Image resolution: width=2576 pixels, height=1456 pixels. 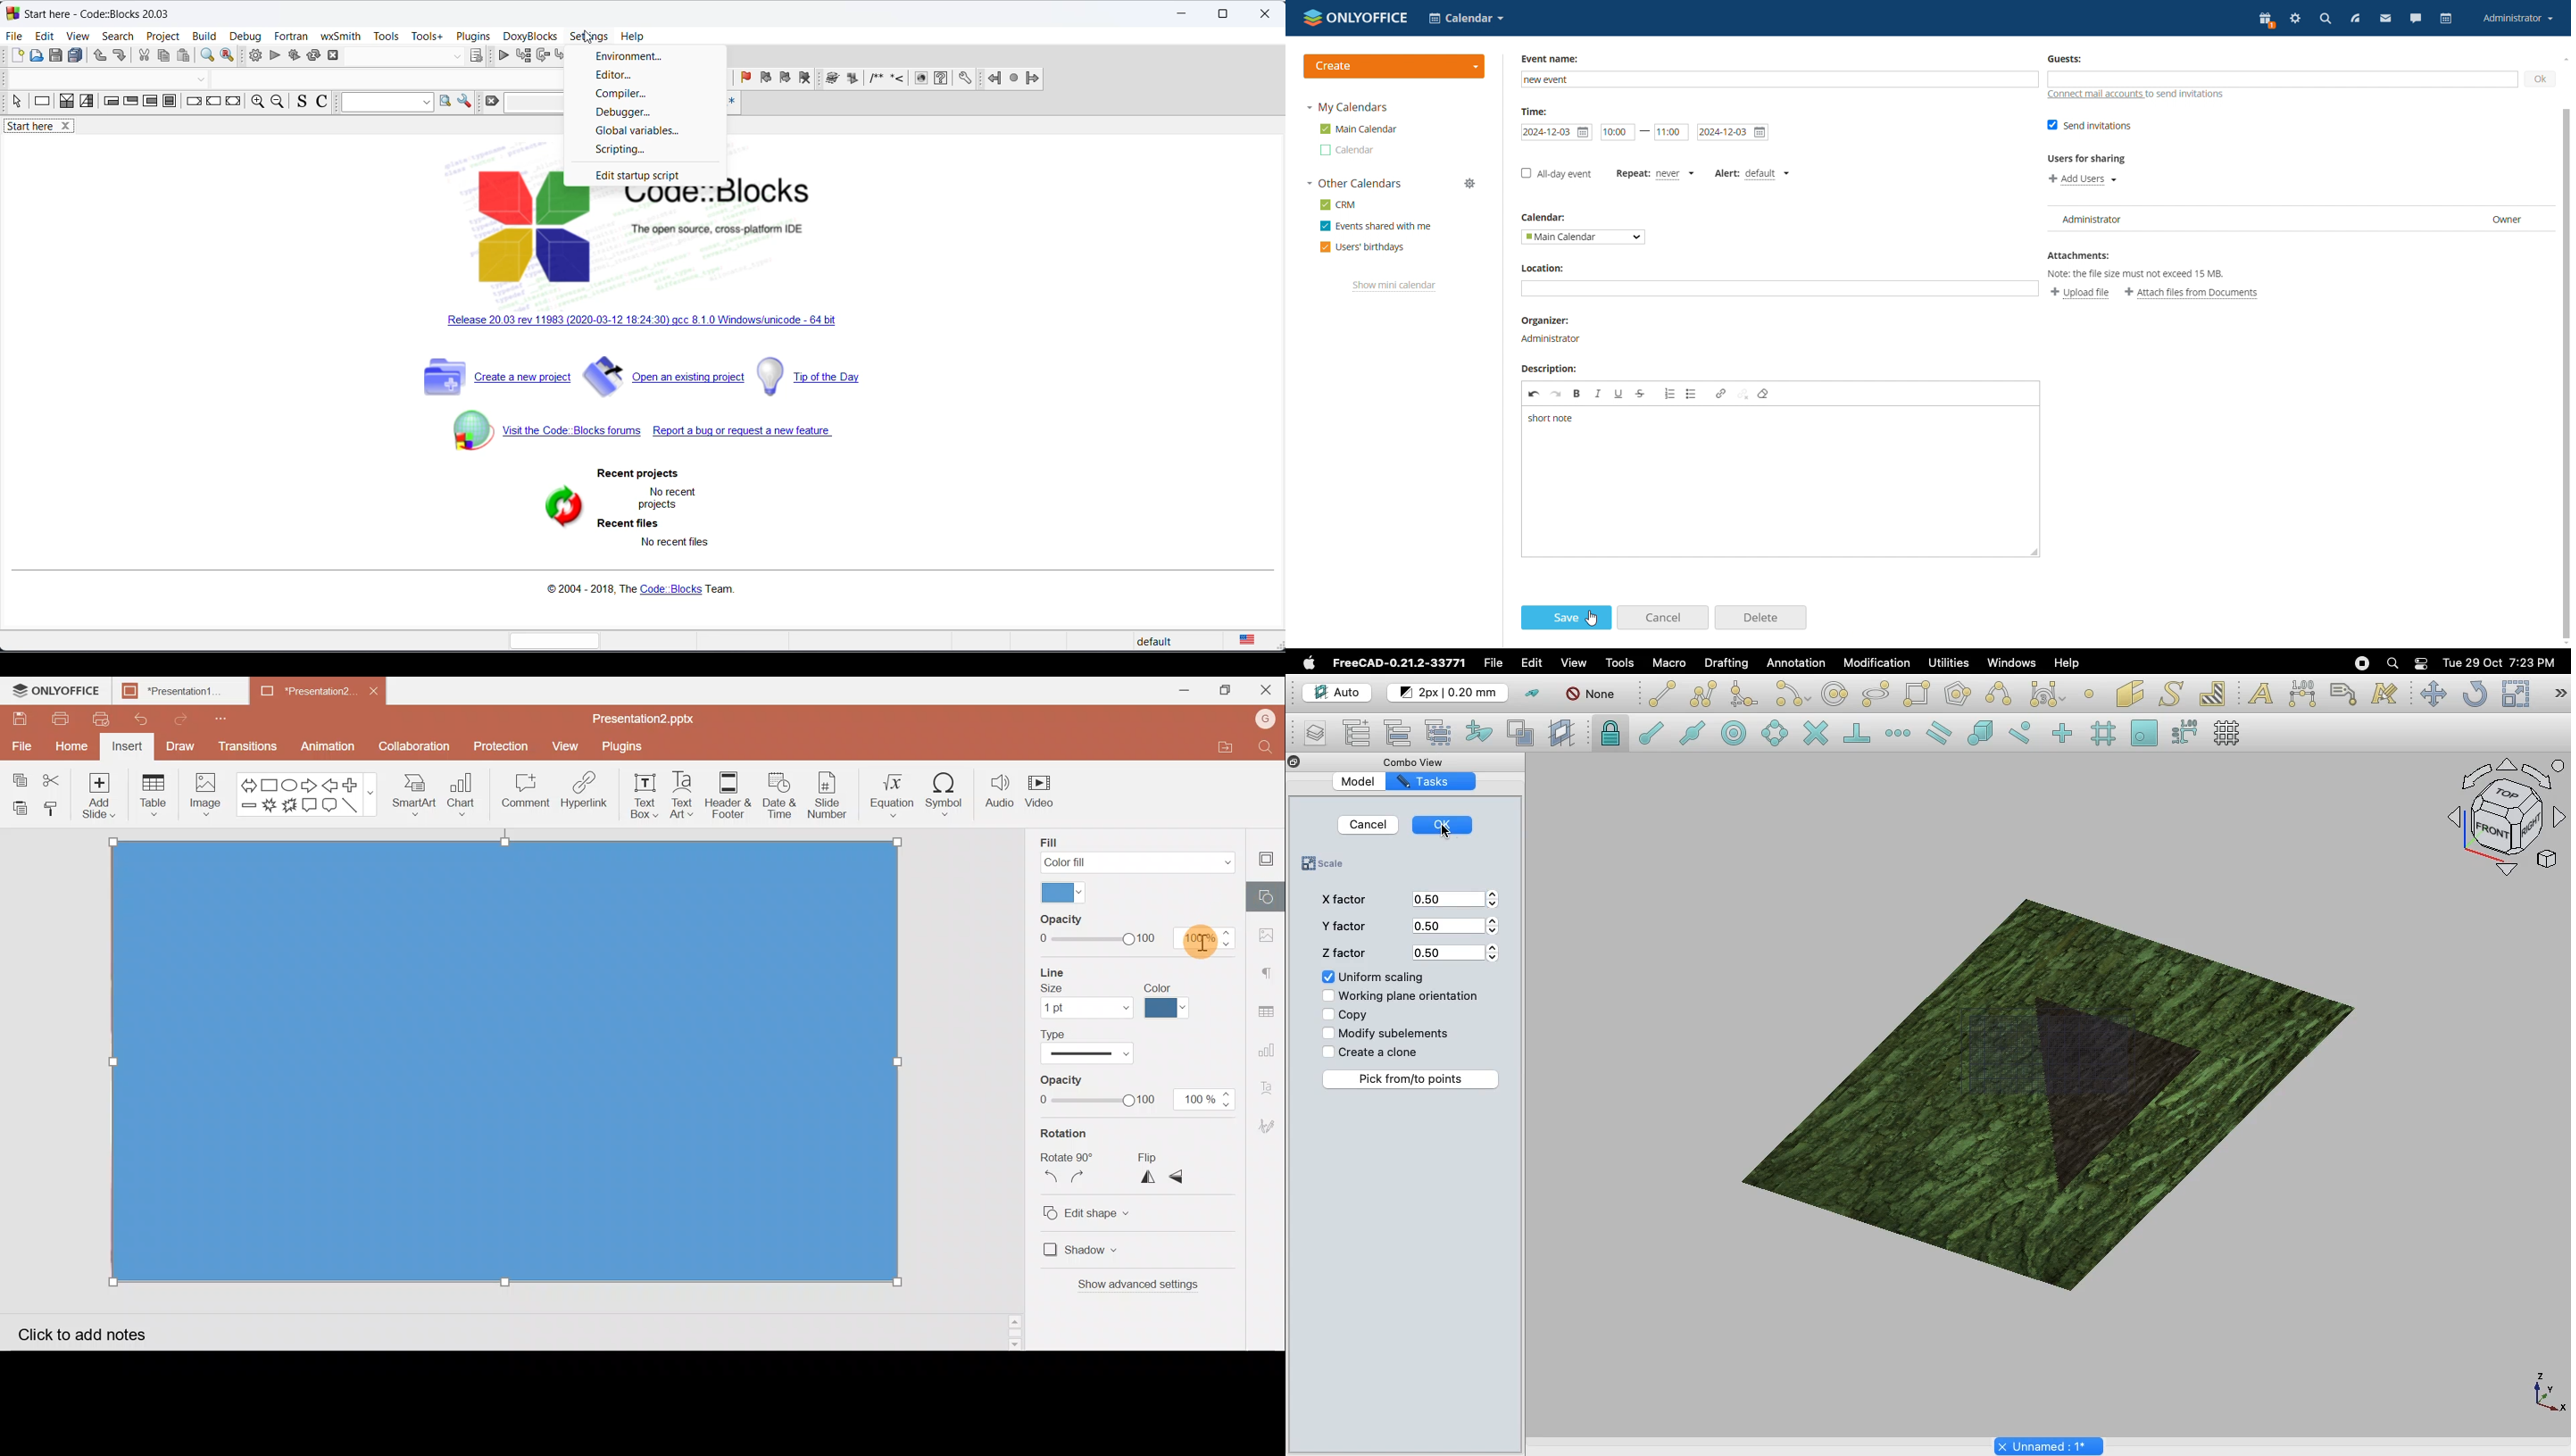 I want to click on Annotation, so click(x=1797, y=663).